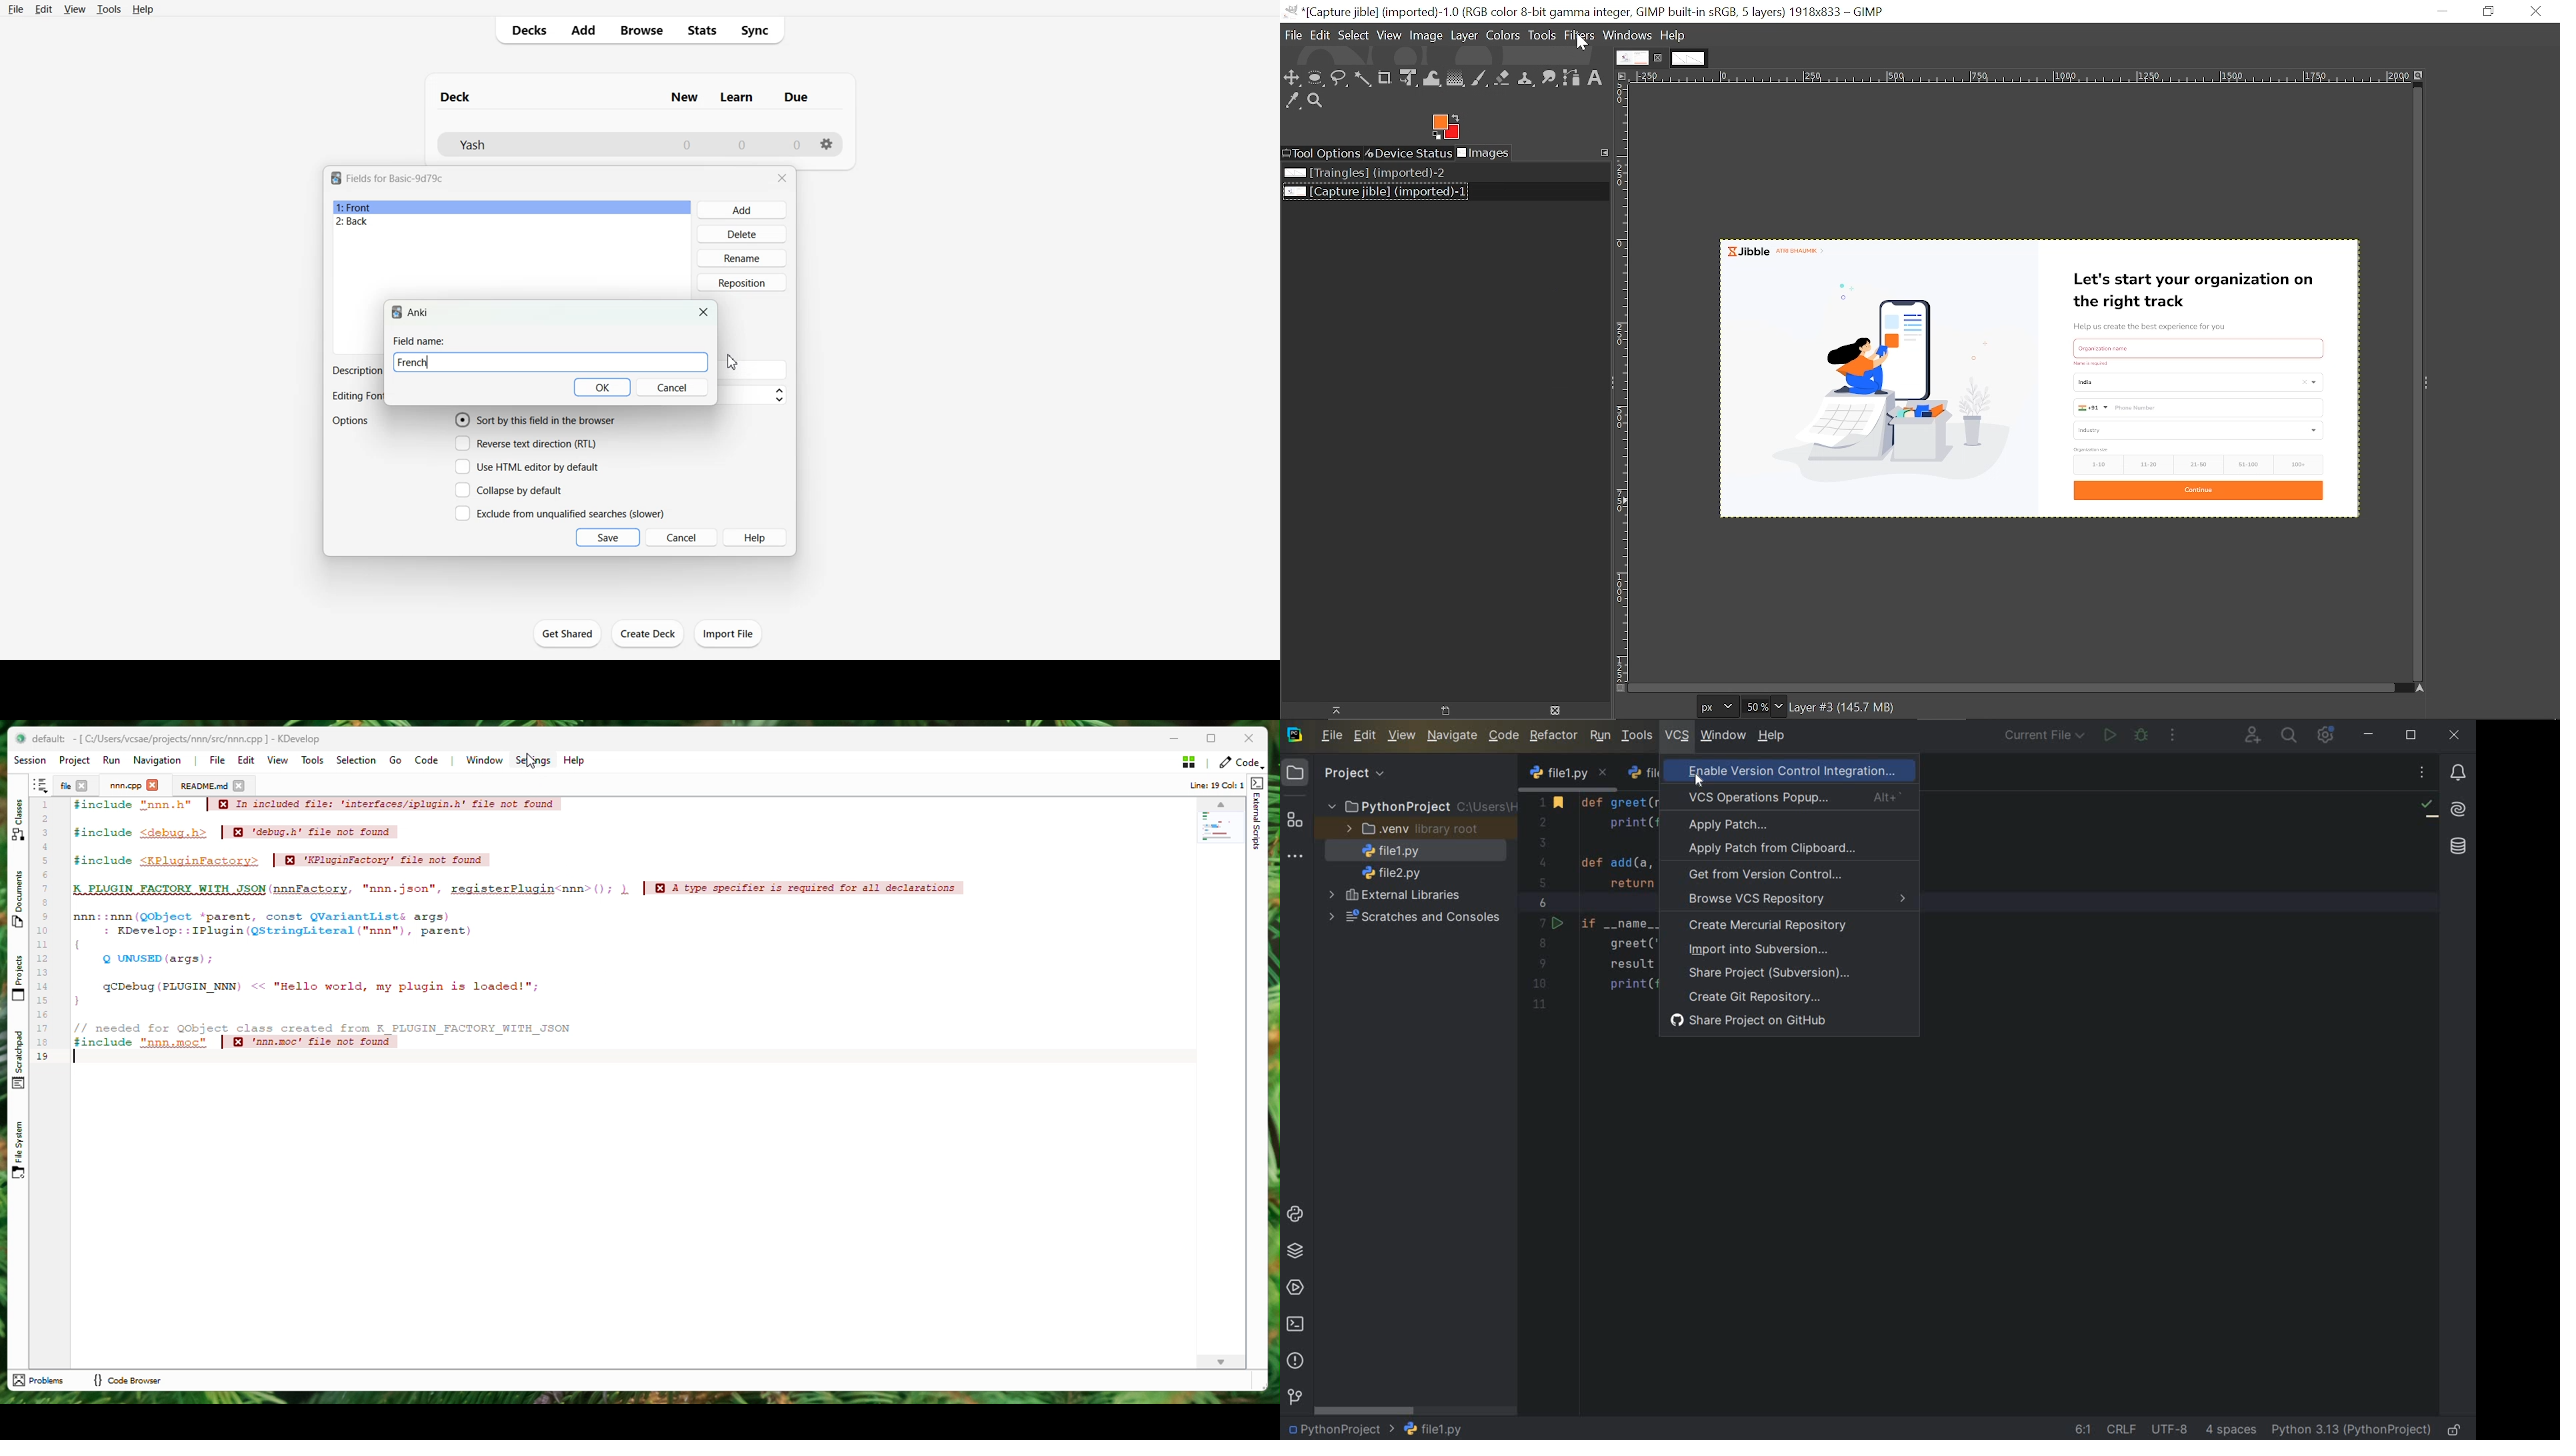 The image size is (2576, 1456). What do you see at coordinates (352, 421) in the screenshot?
I see `Options` at bounding box center [352, 421].